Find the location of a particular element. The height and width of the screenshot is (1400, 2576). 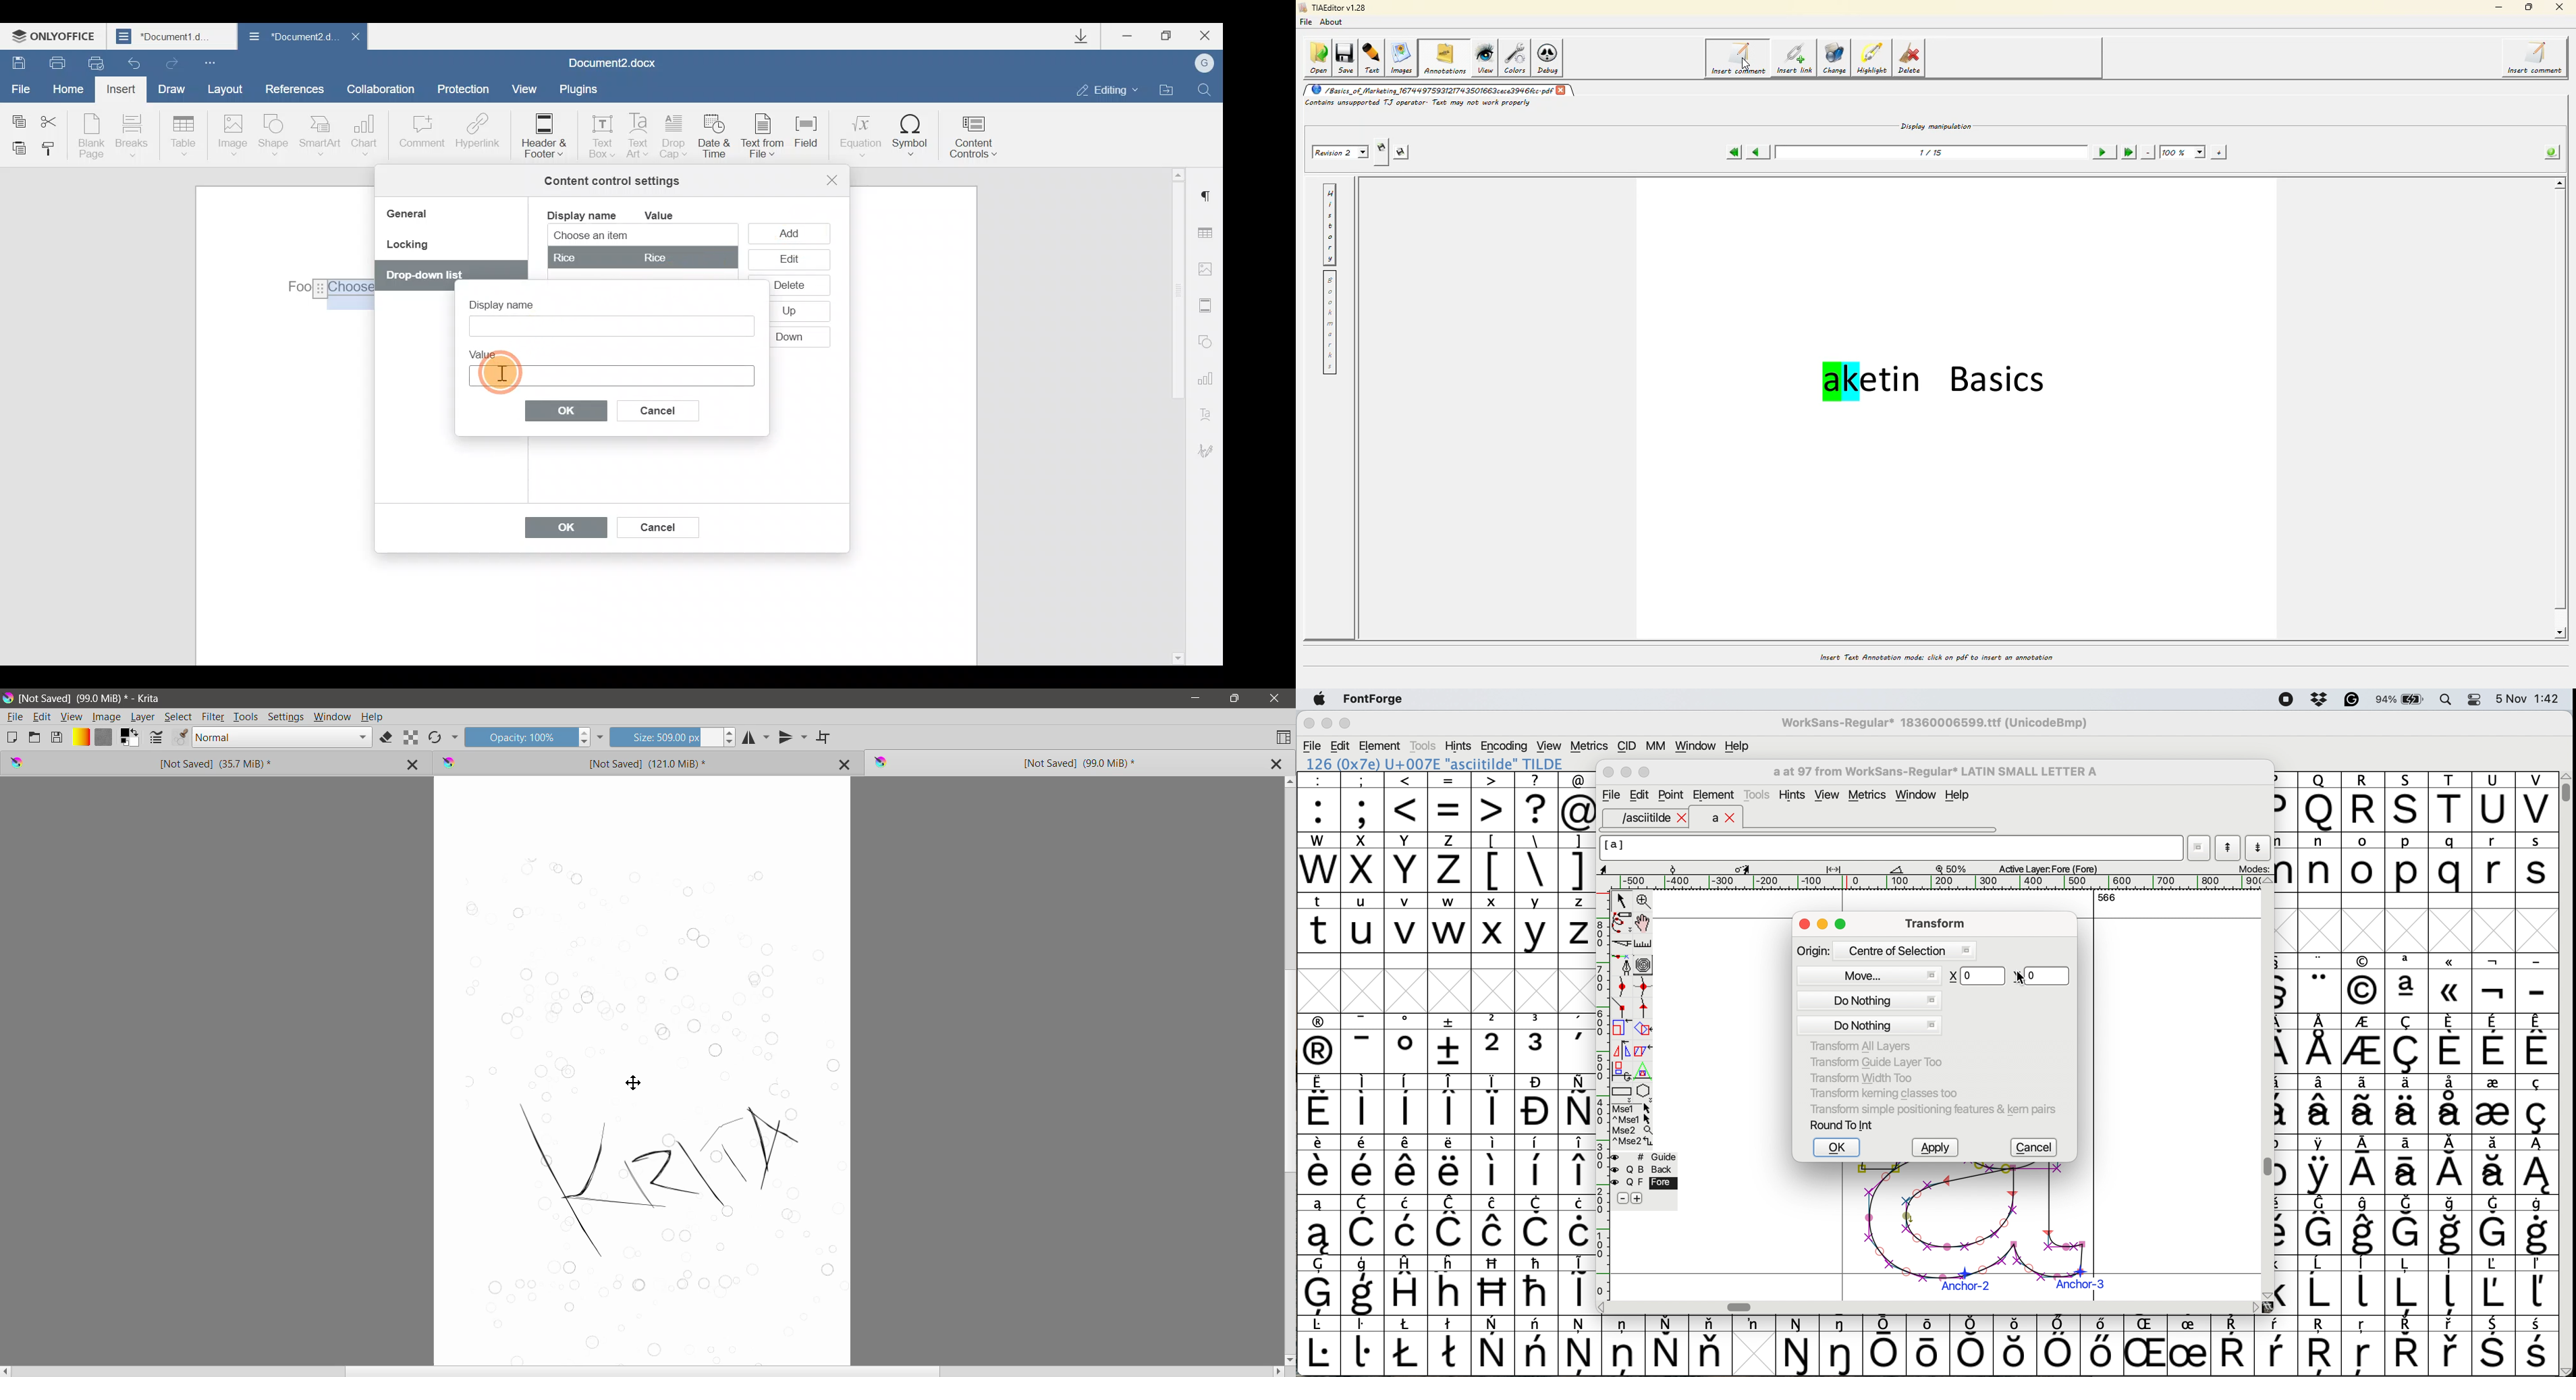

symbol is located at coordinates (1536, 1165).